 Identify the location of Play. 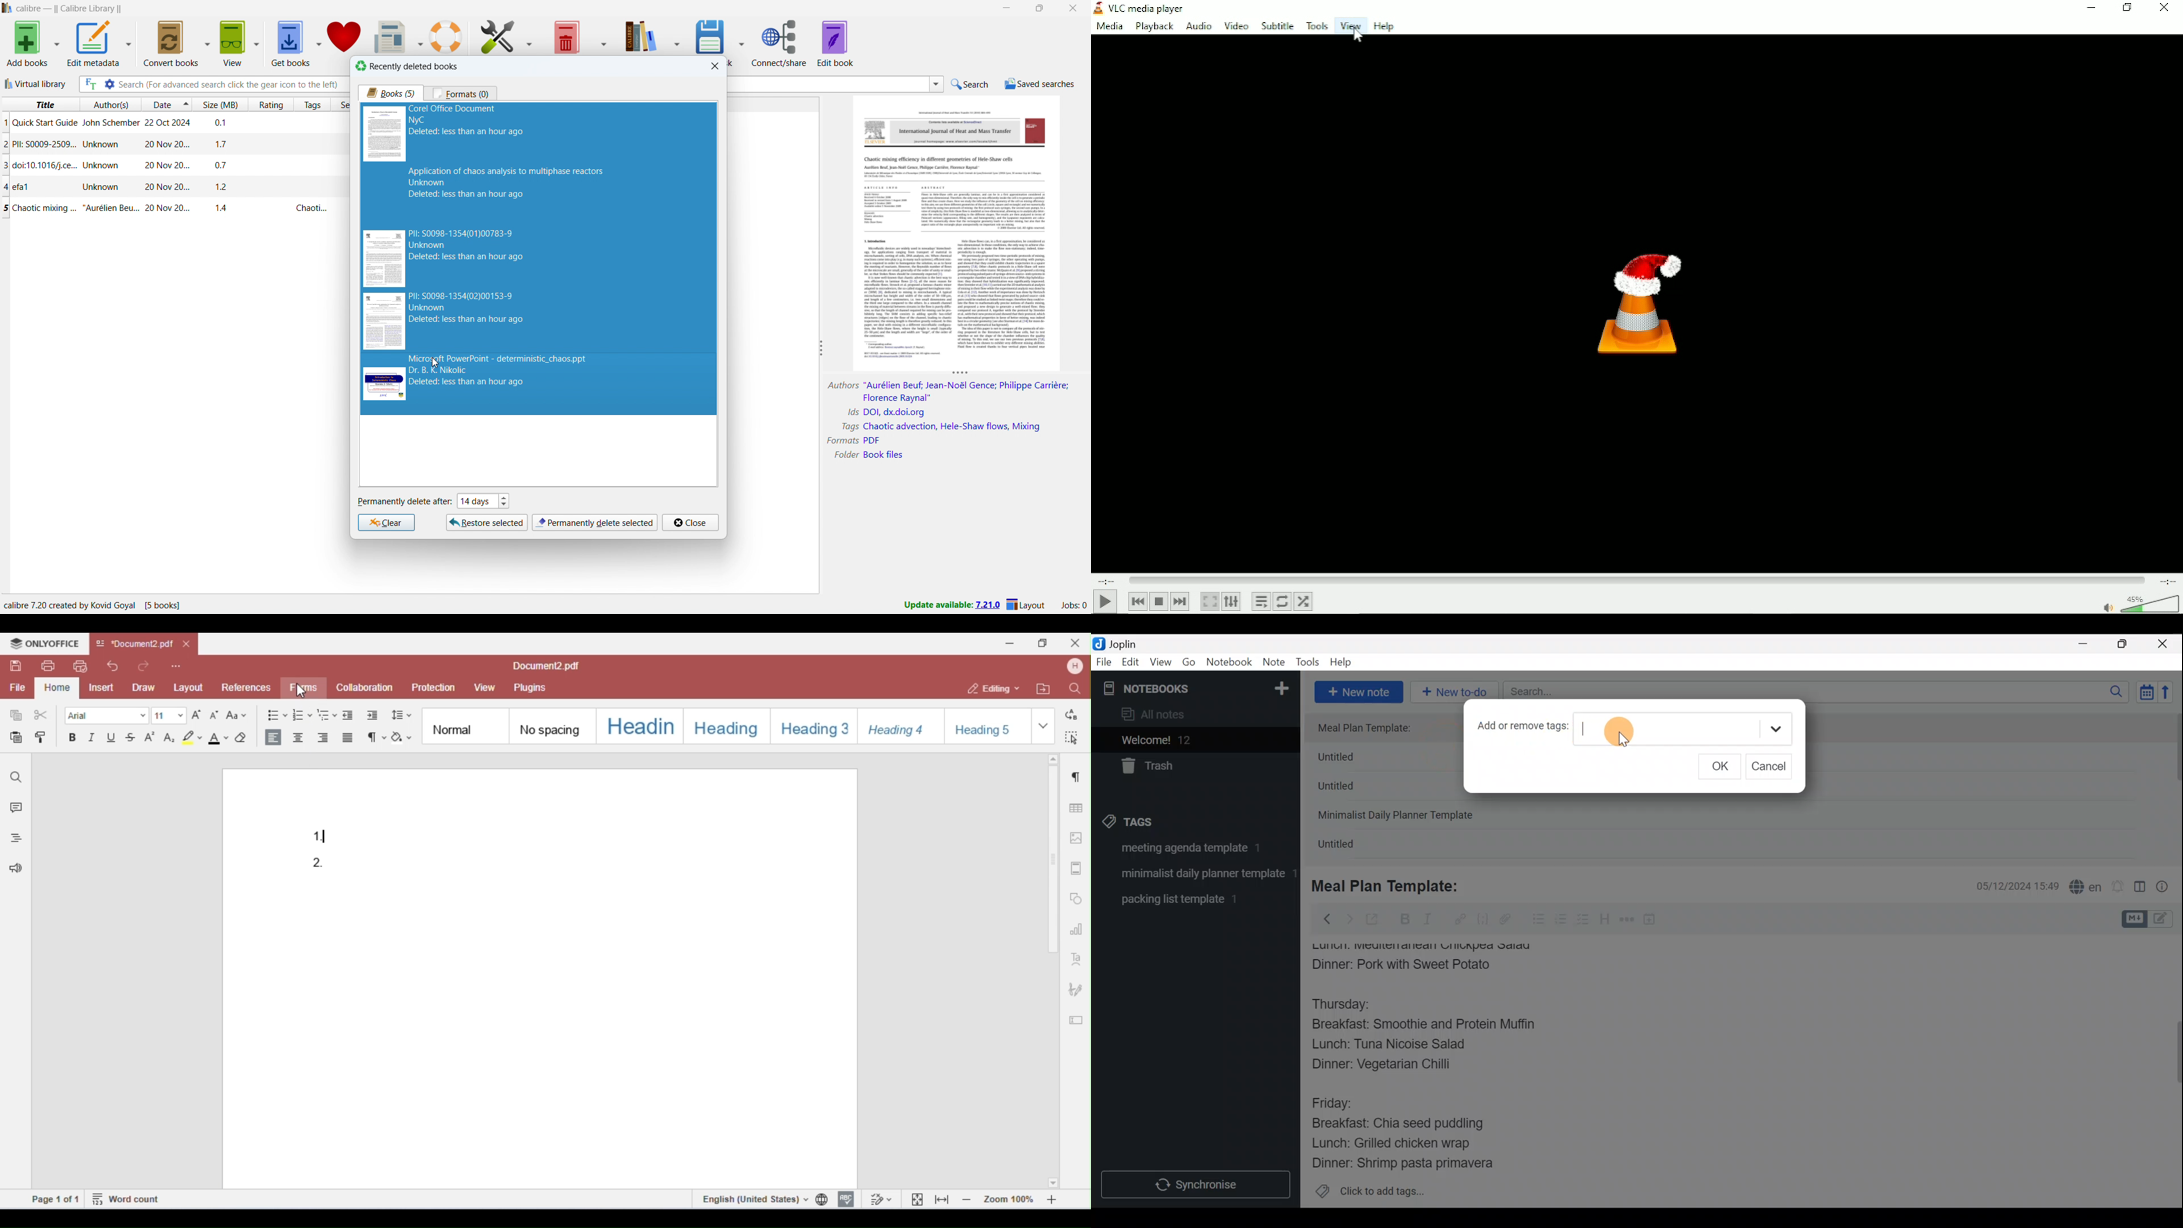
(1105, 602).